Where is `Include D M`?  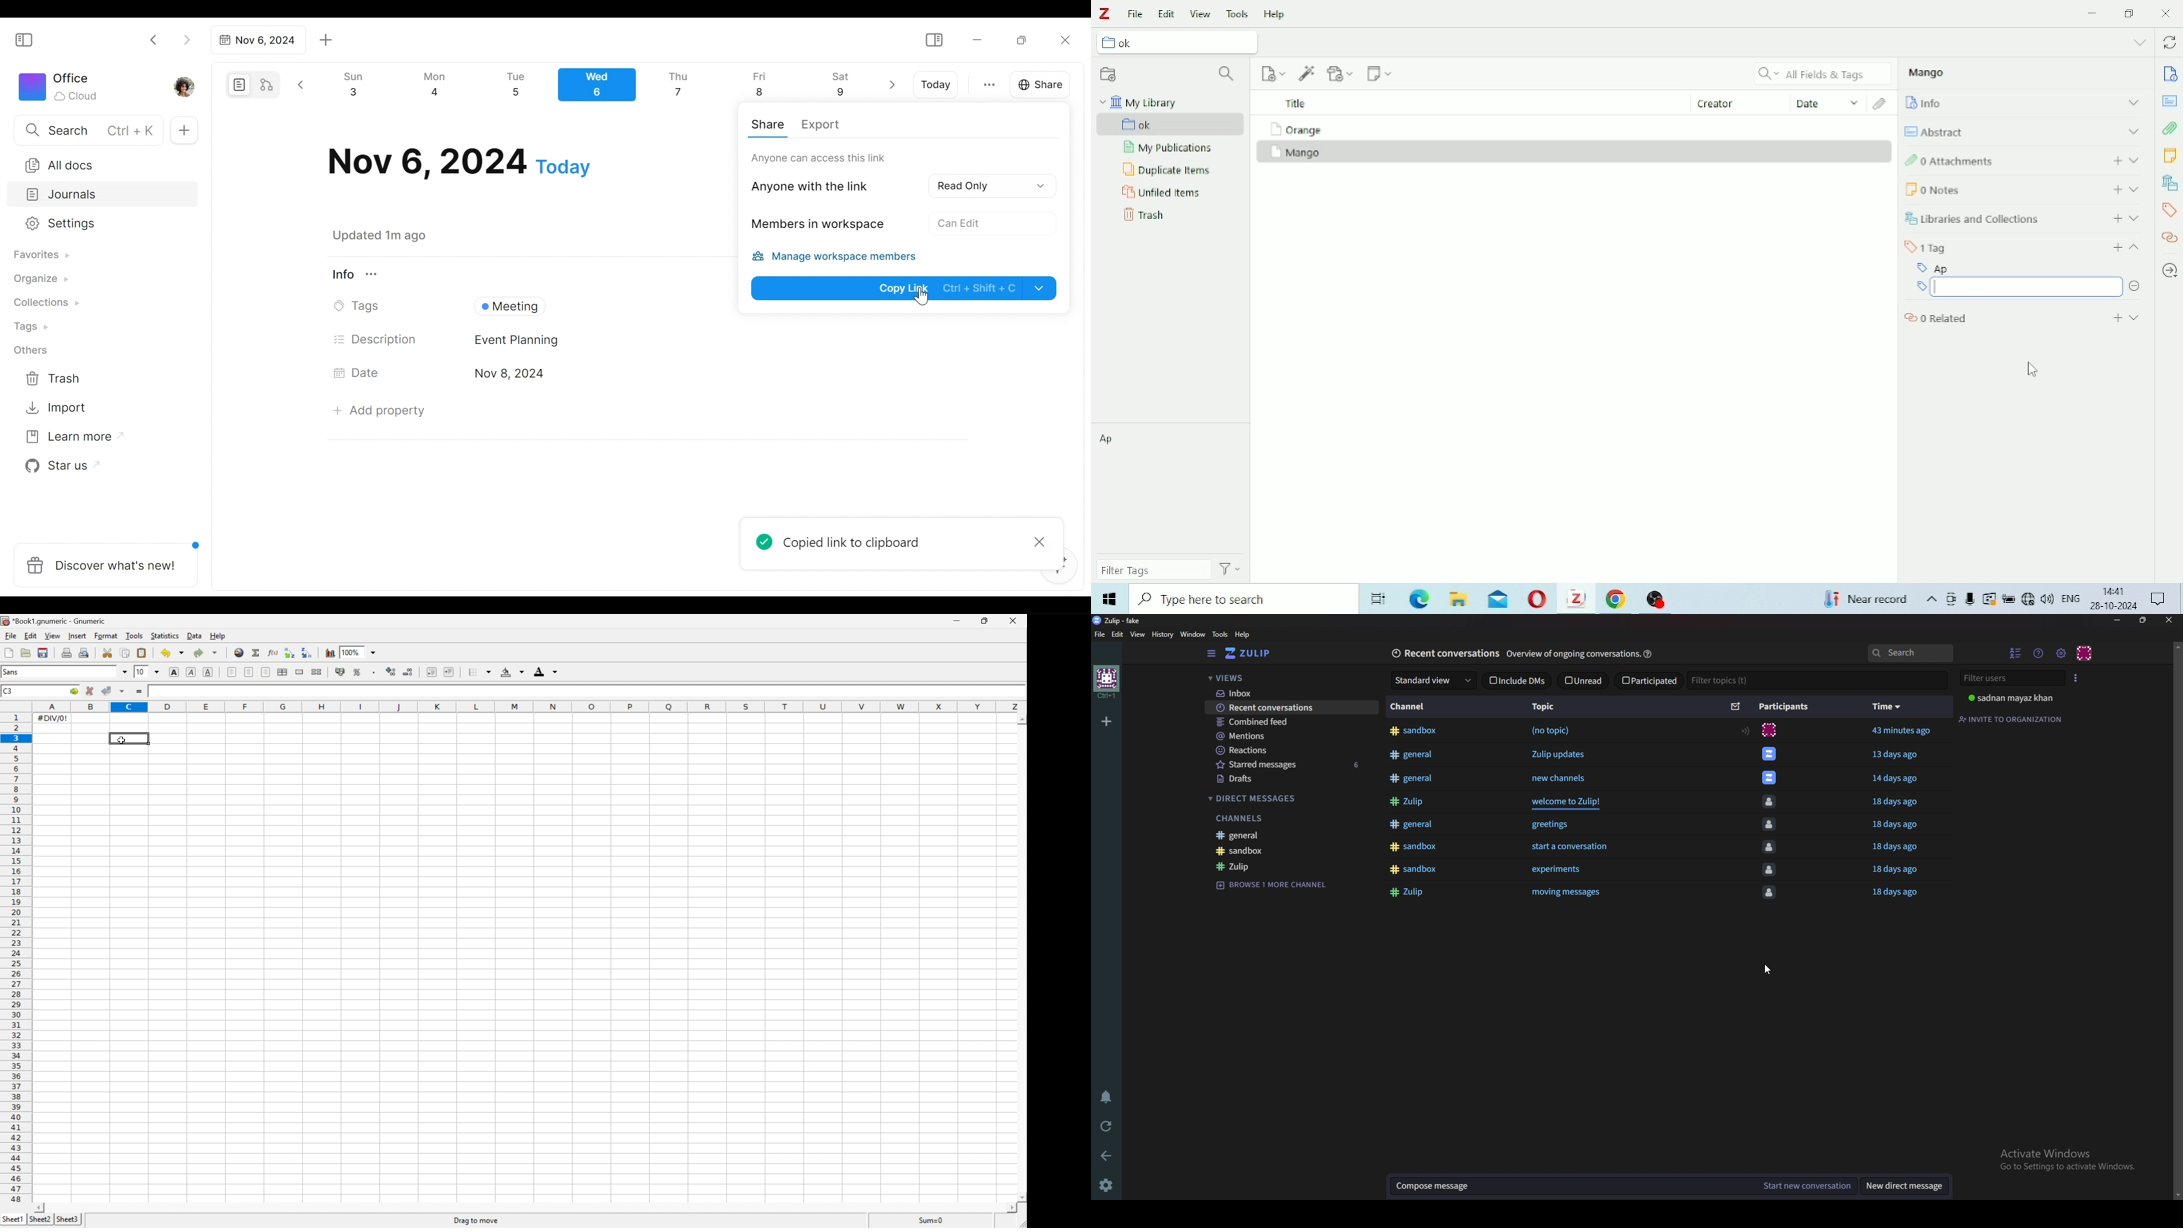
Include D M is located at coordinates (1516, 682).